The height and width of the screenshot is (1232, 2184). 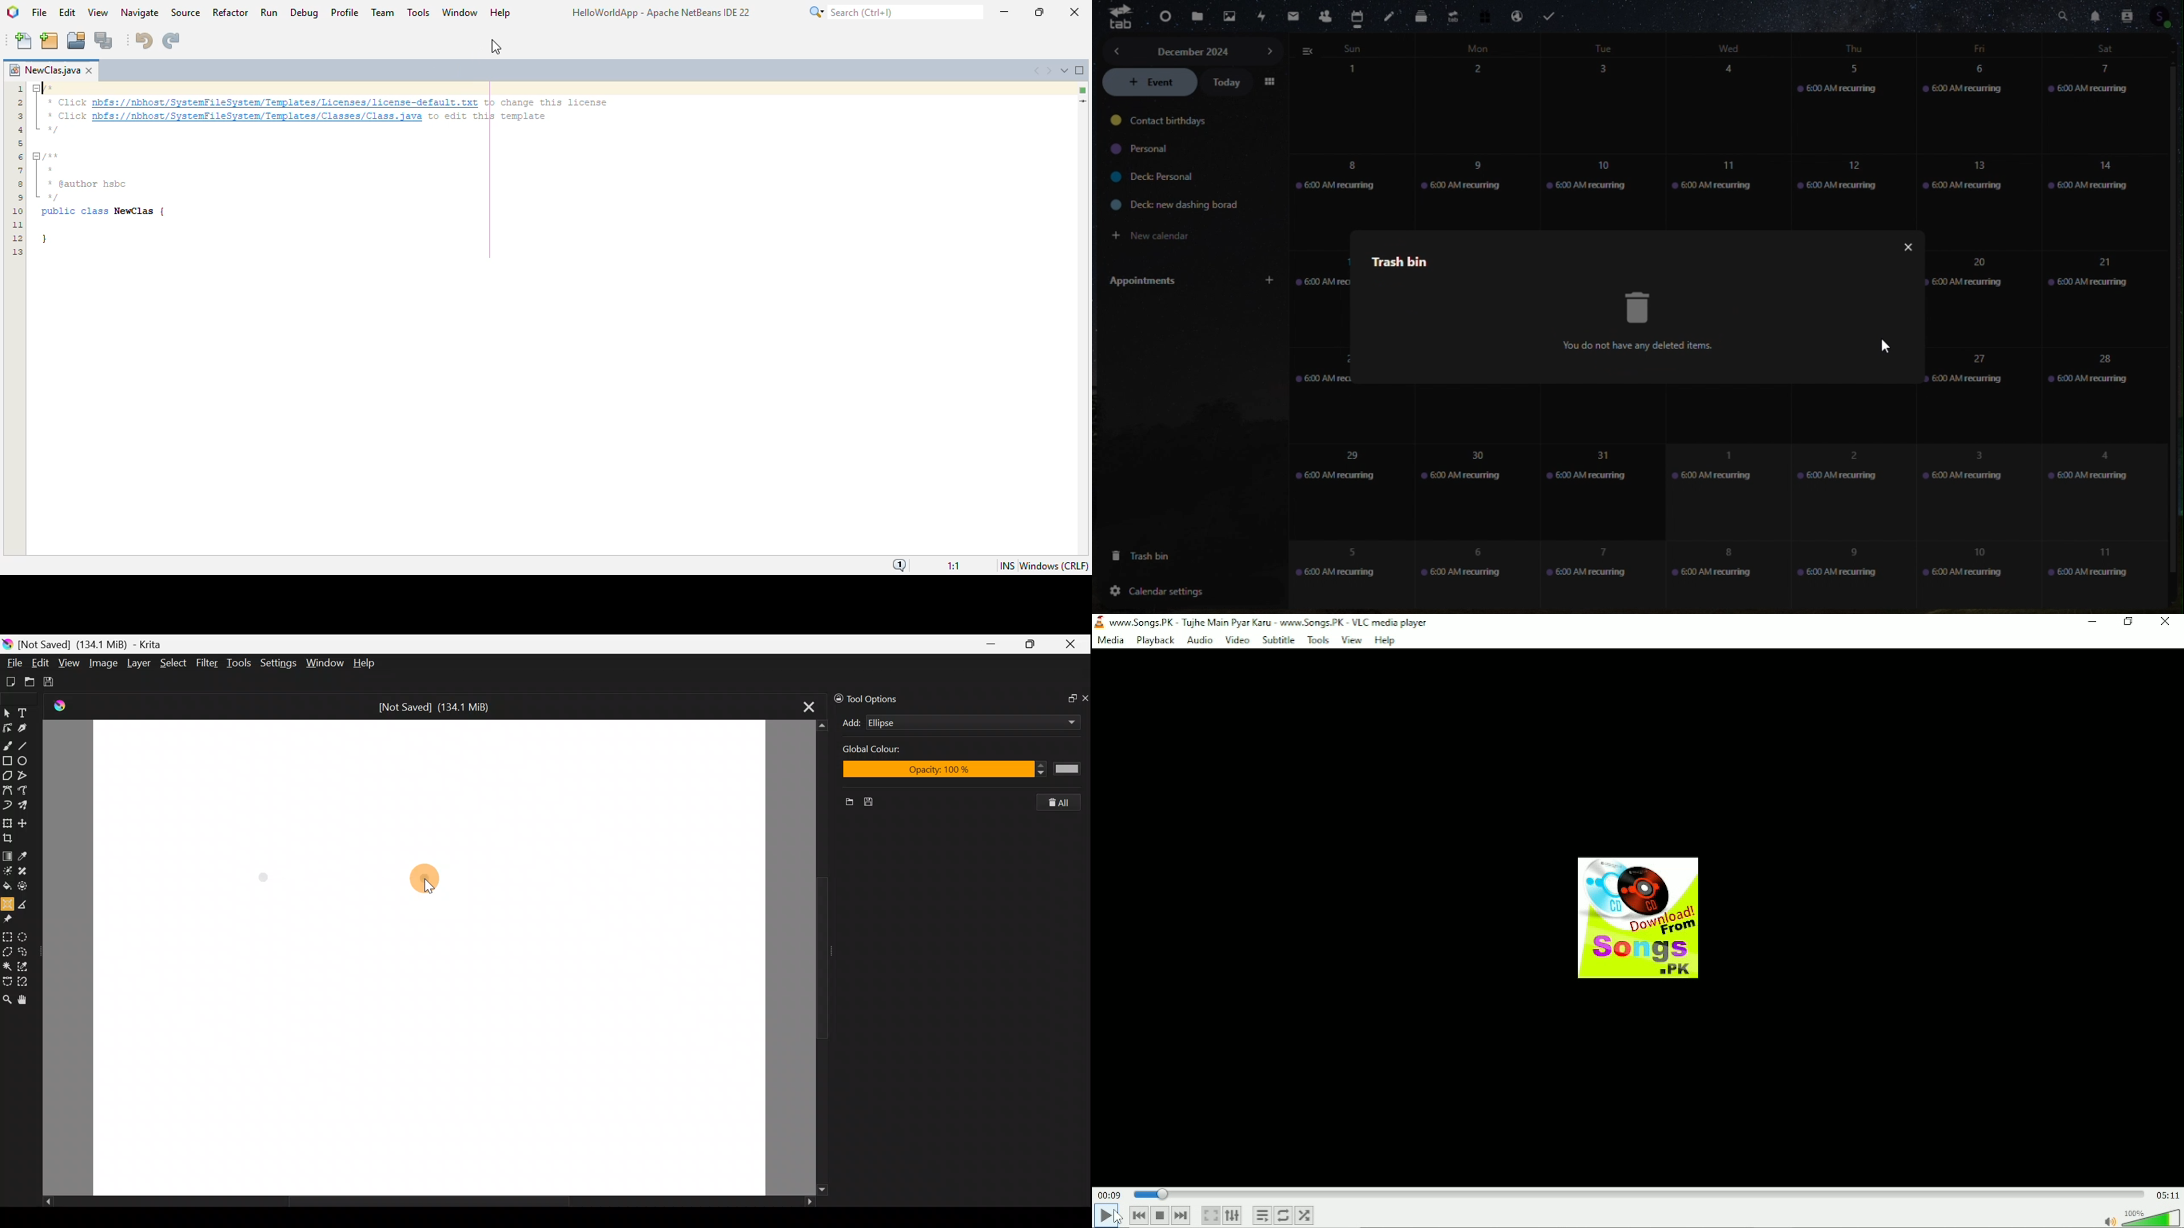 I want to click on activity, so click(x=1261, y=17).